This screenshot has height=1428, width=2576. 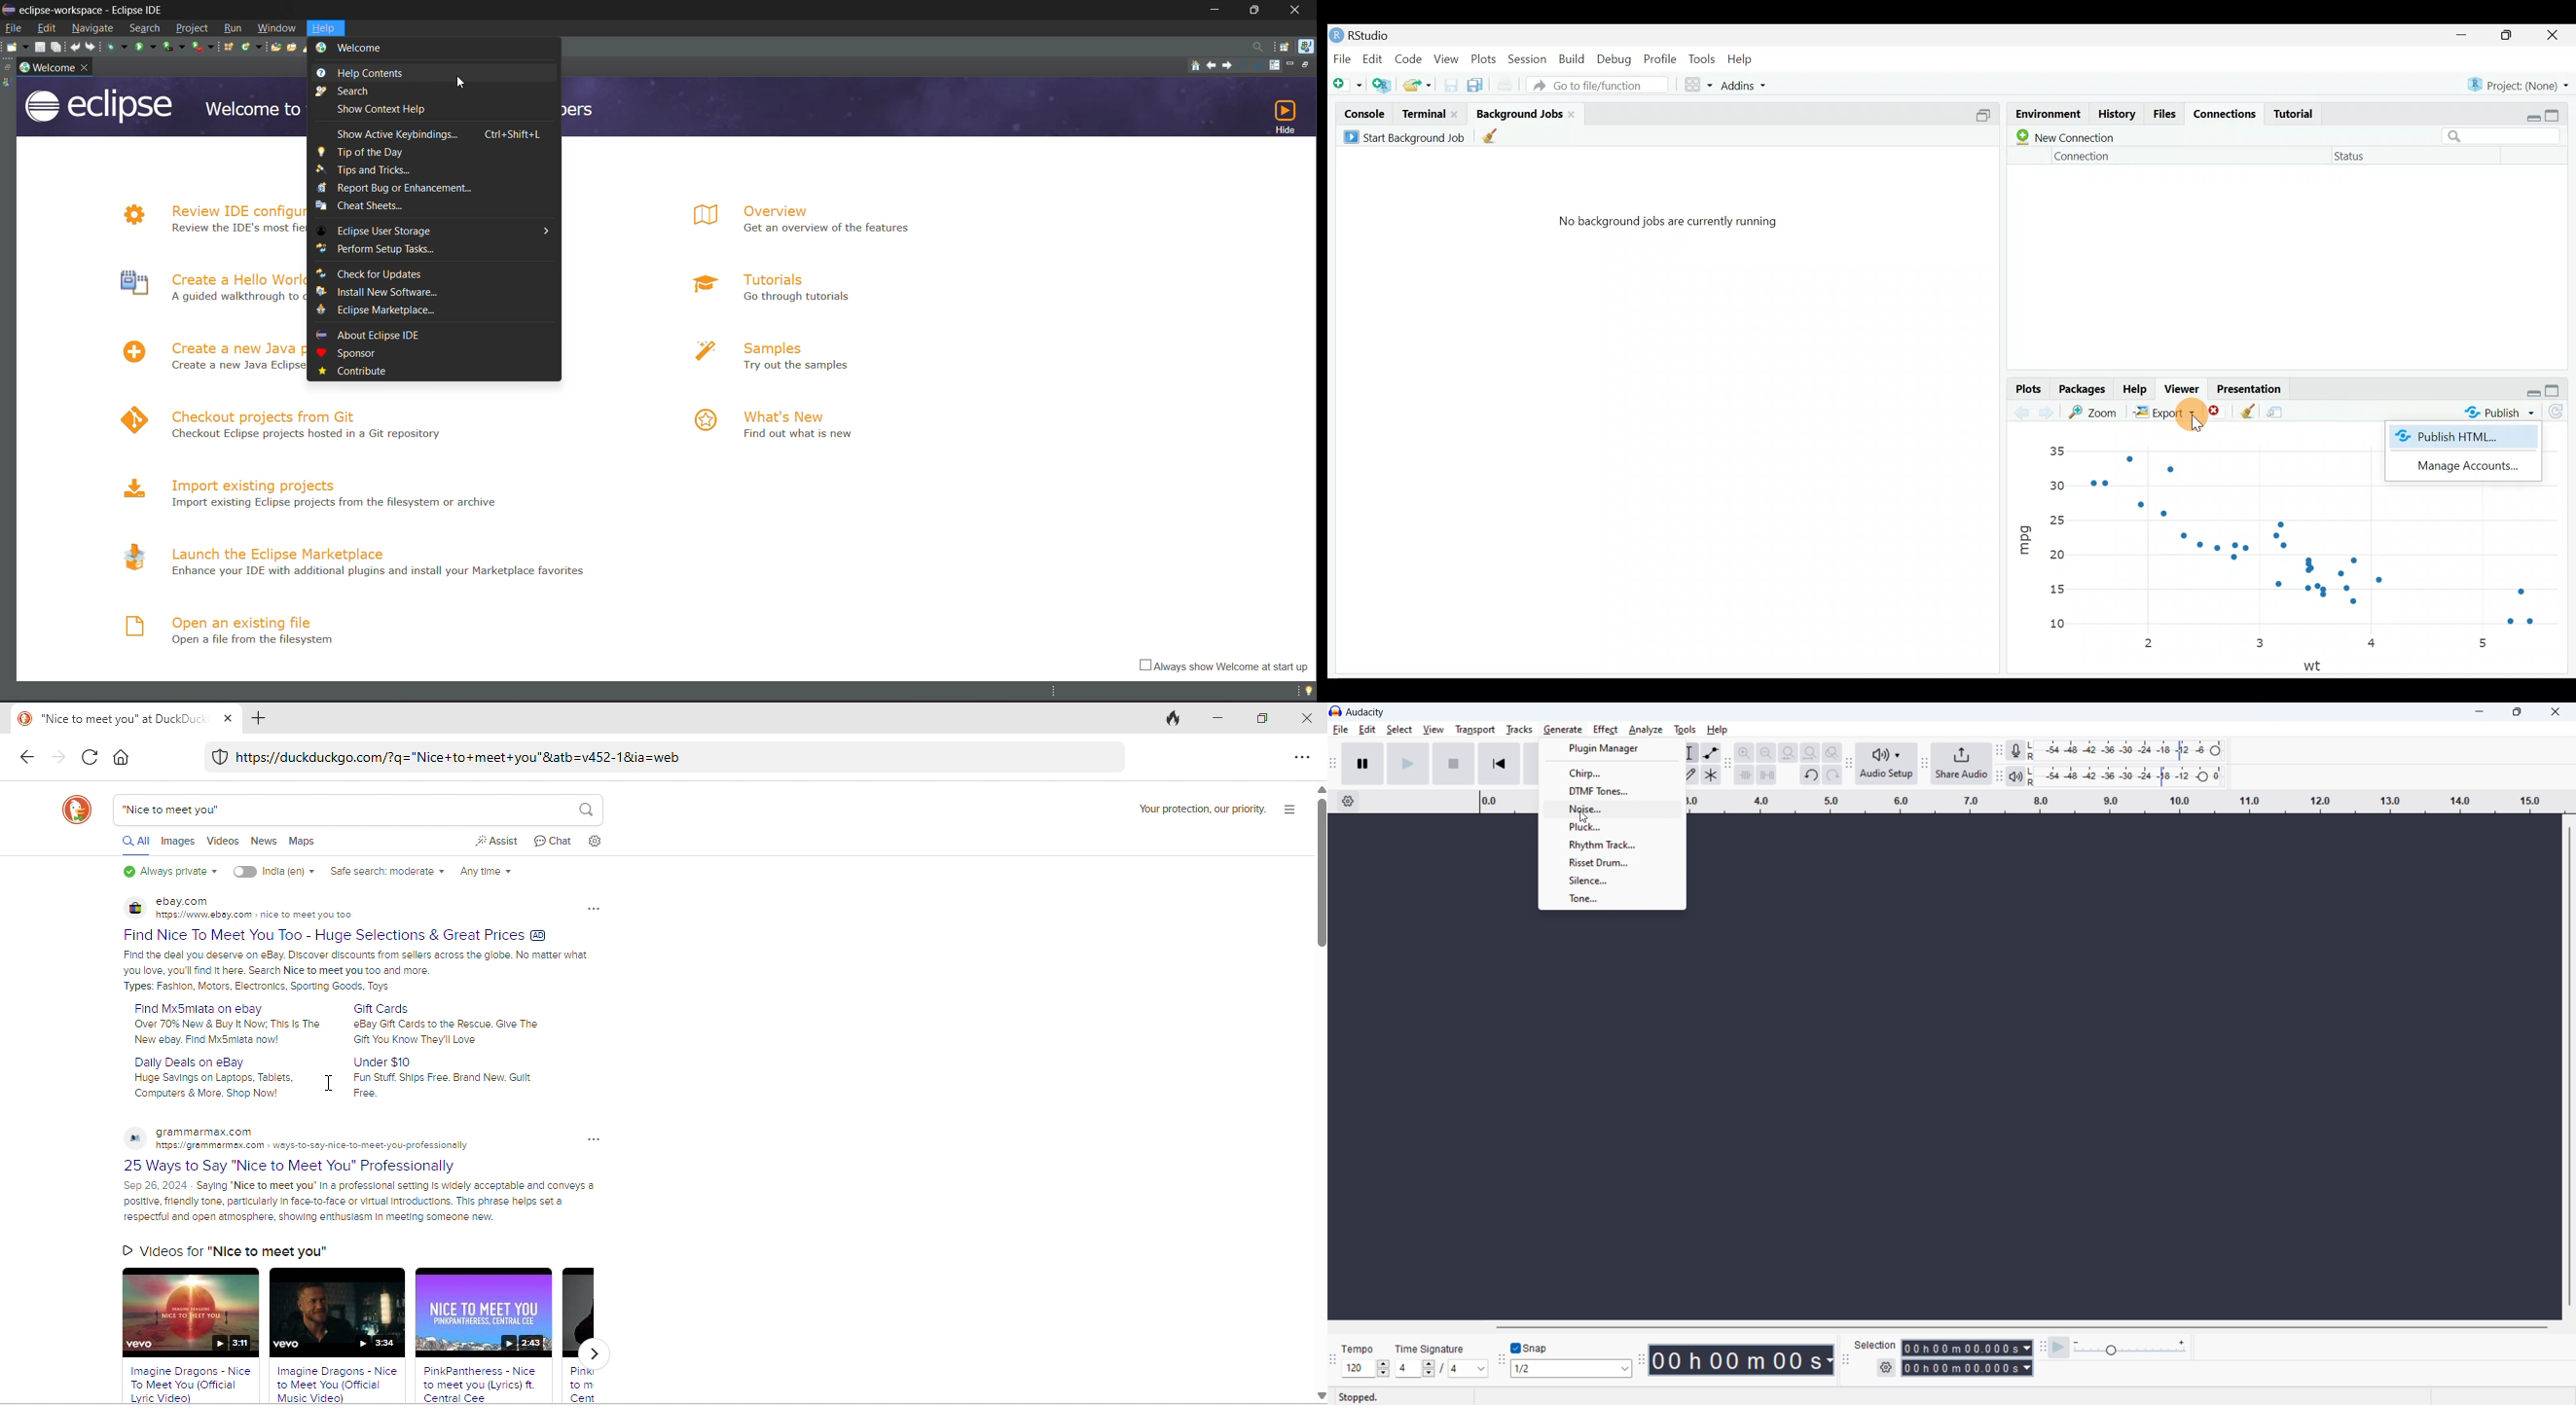 I want to click on open an existing file, so click(x=231, y=620).